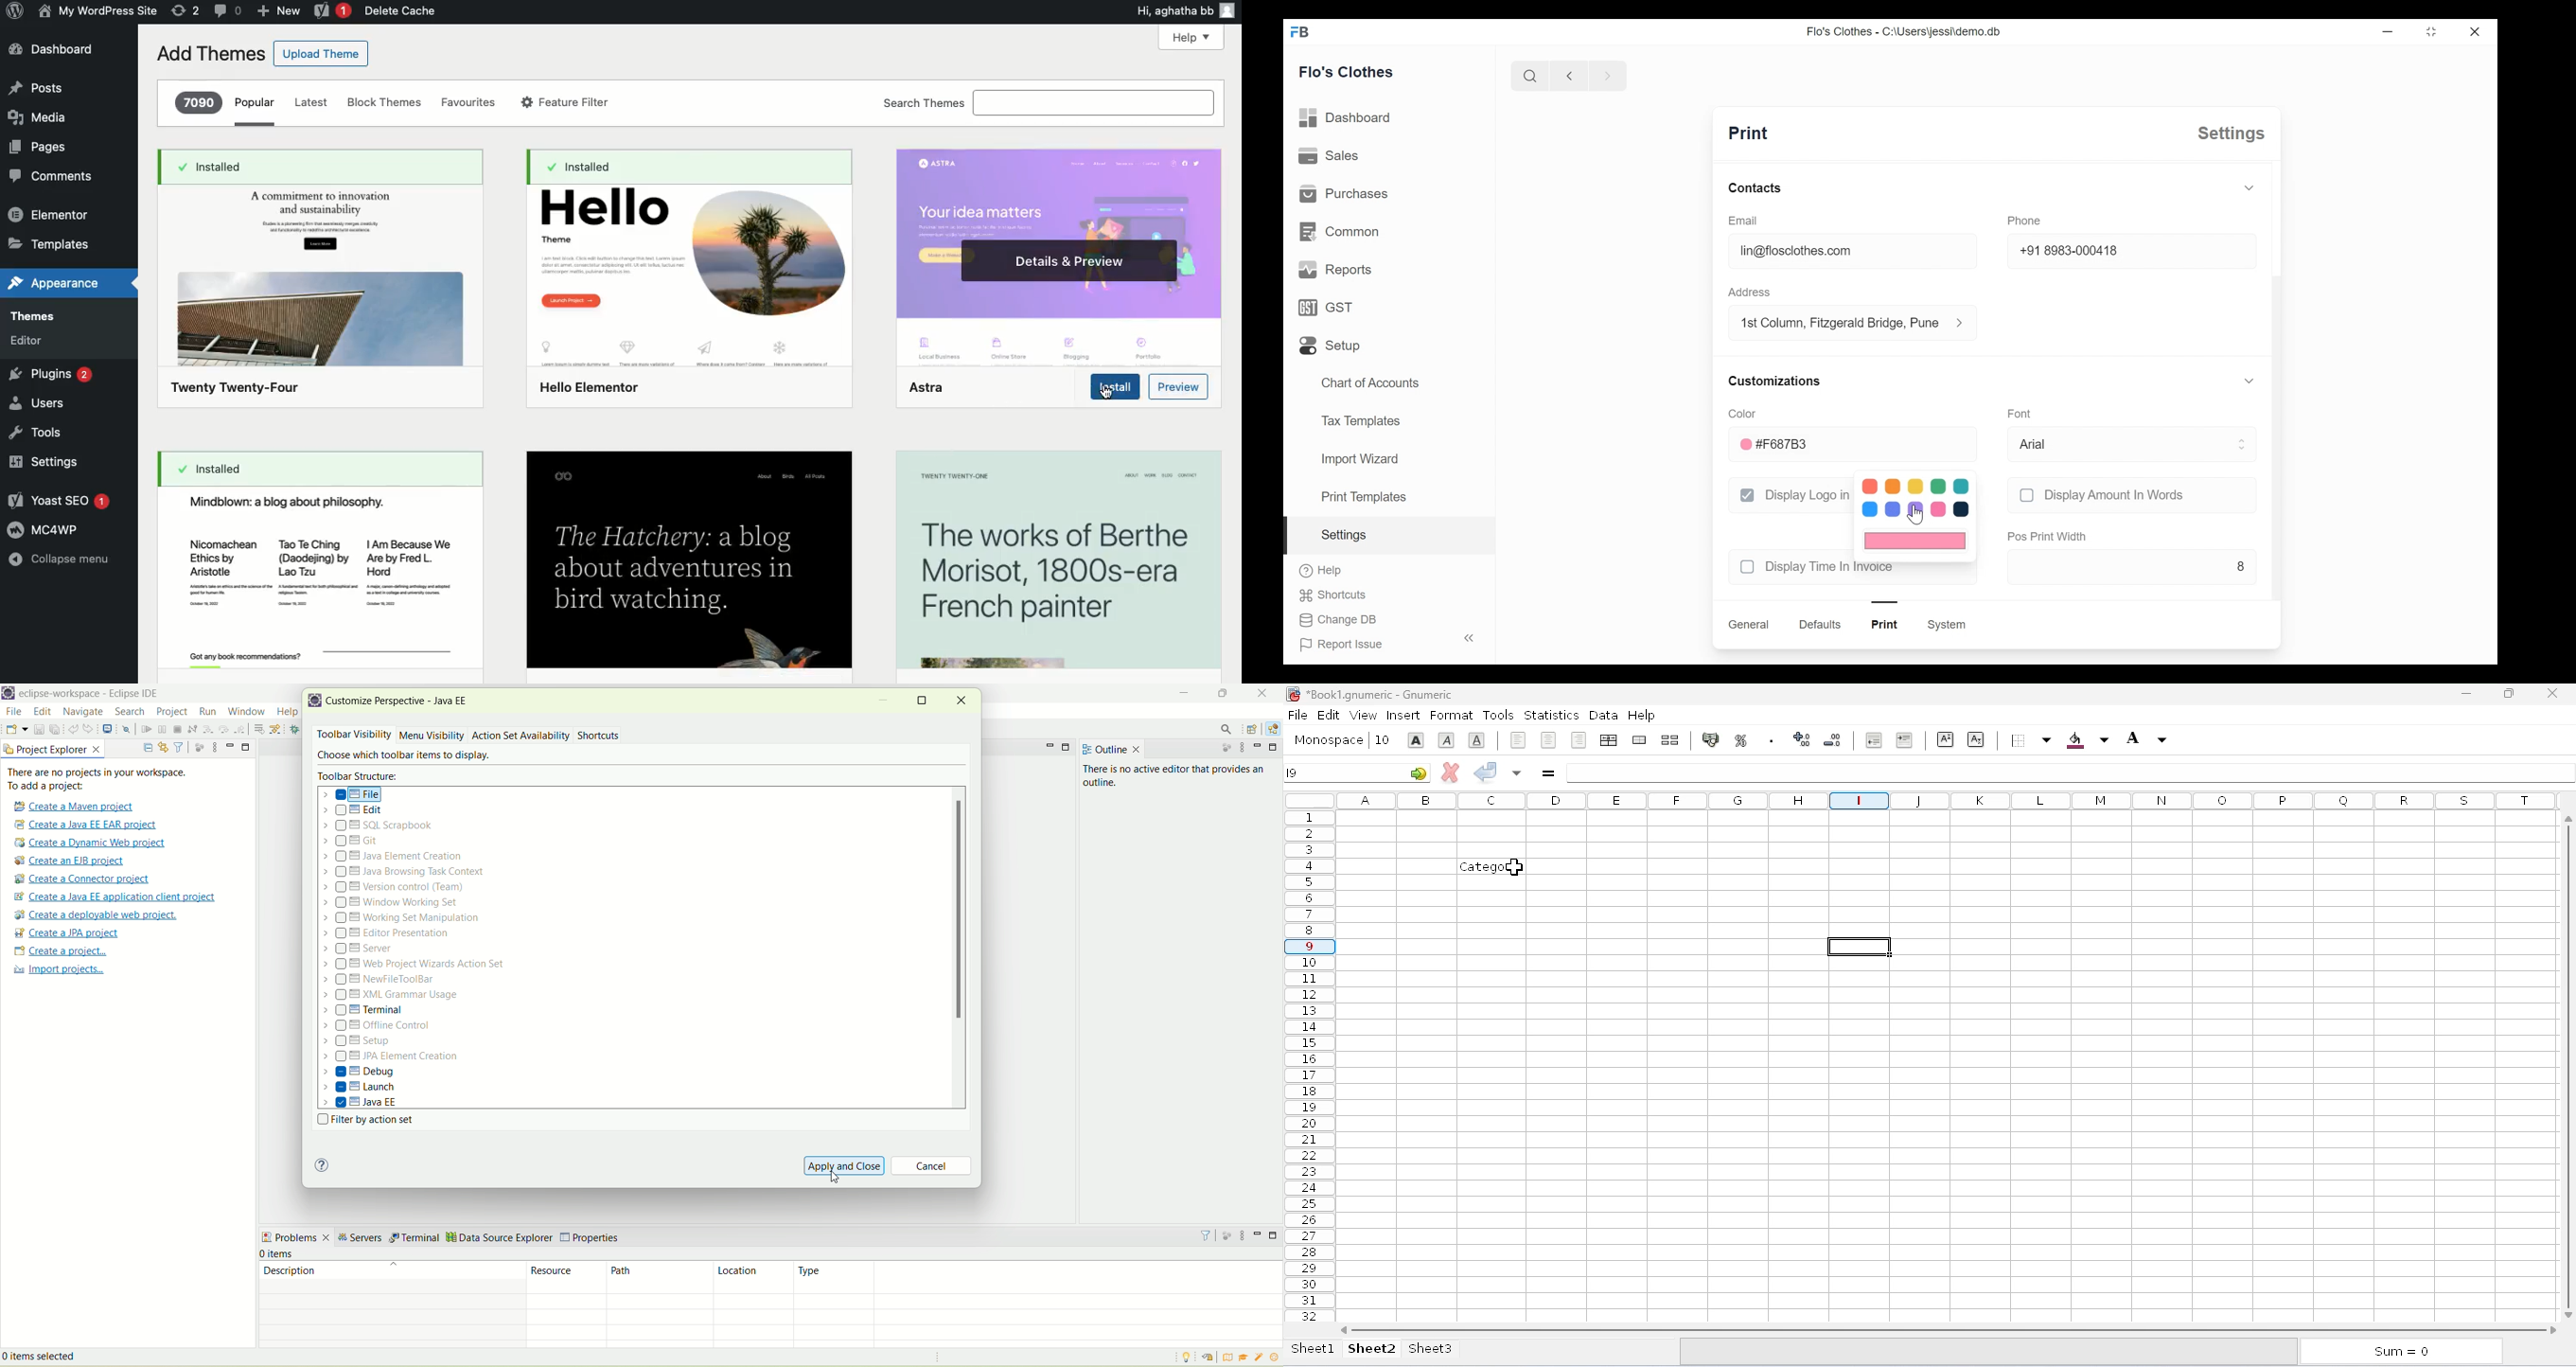 The height and width of the screenshot is (1372, 2576). Describe the element at coordinates (229, 10) in the screenshot. I see `Comment` at that location.